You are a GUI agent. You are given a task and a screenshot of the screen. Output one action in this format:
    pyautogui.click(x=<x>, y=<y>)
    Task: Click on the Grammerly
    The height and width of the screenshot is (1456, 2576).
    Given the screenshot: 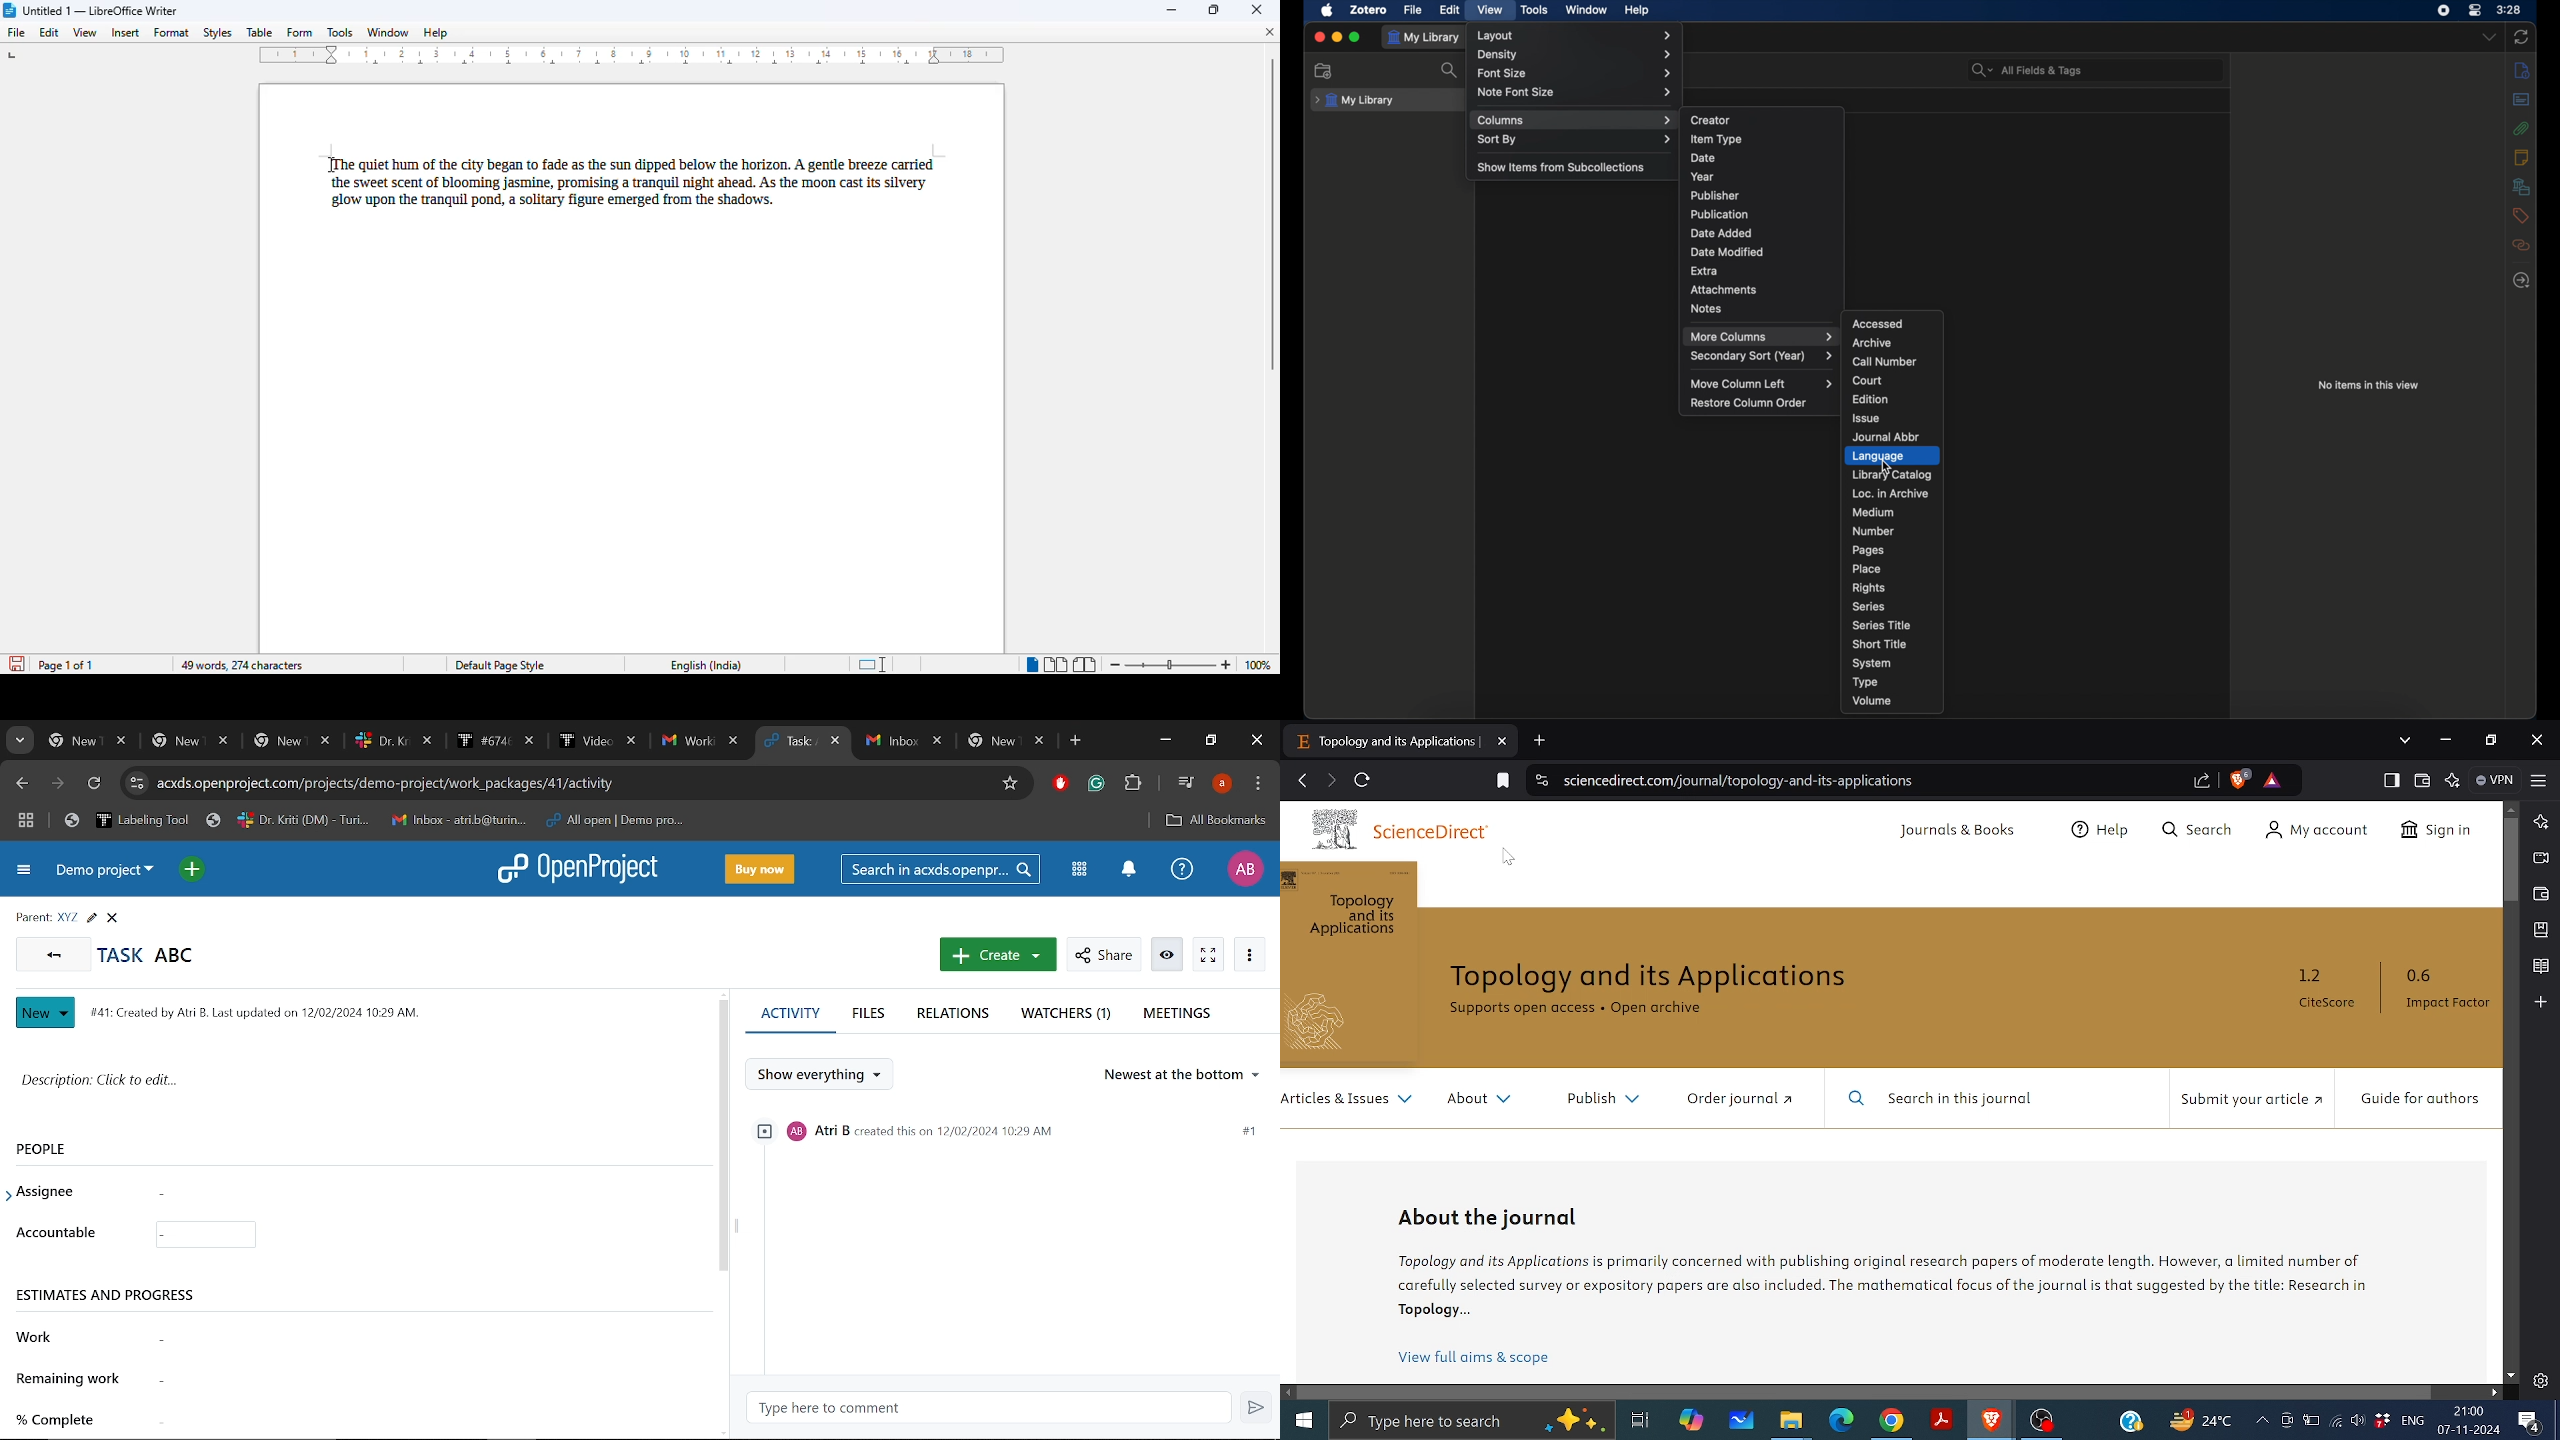 What is the action you would take?
    pyautogui.click(x=1097, y=783)
    